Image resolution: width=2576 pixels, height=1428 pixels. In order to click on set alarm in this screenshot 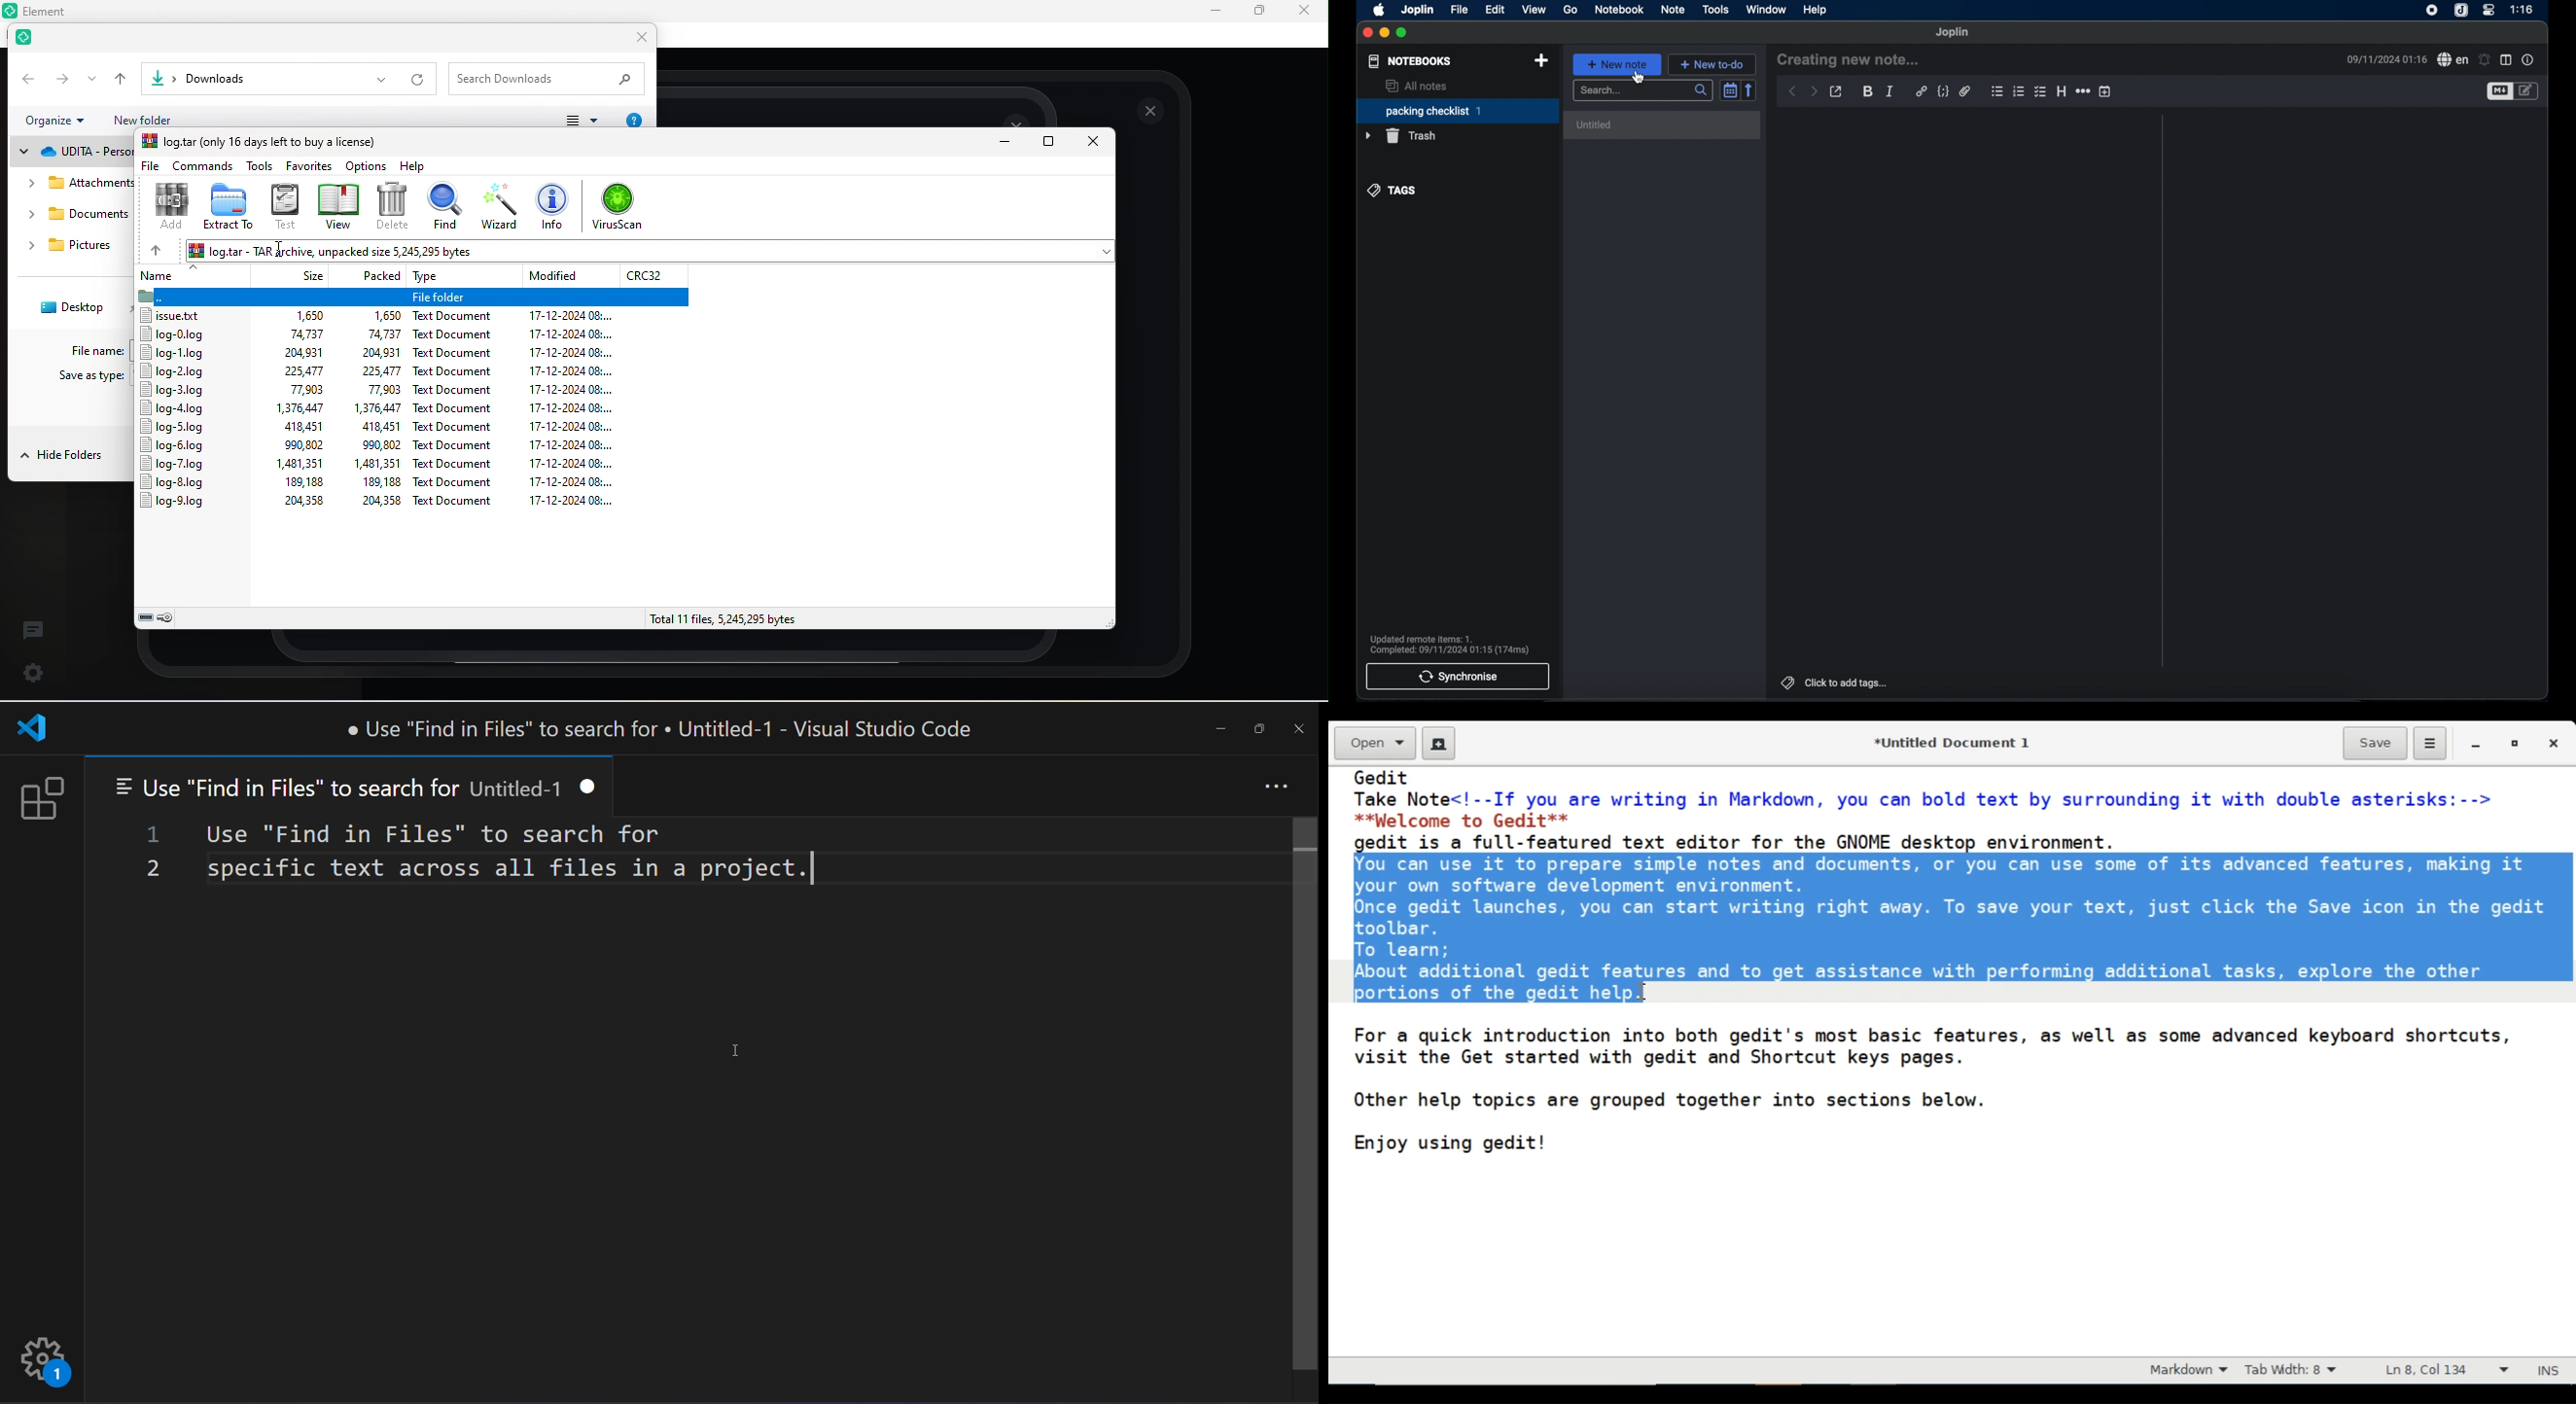, I will do `click(2485, 59)`.